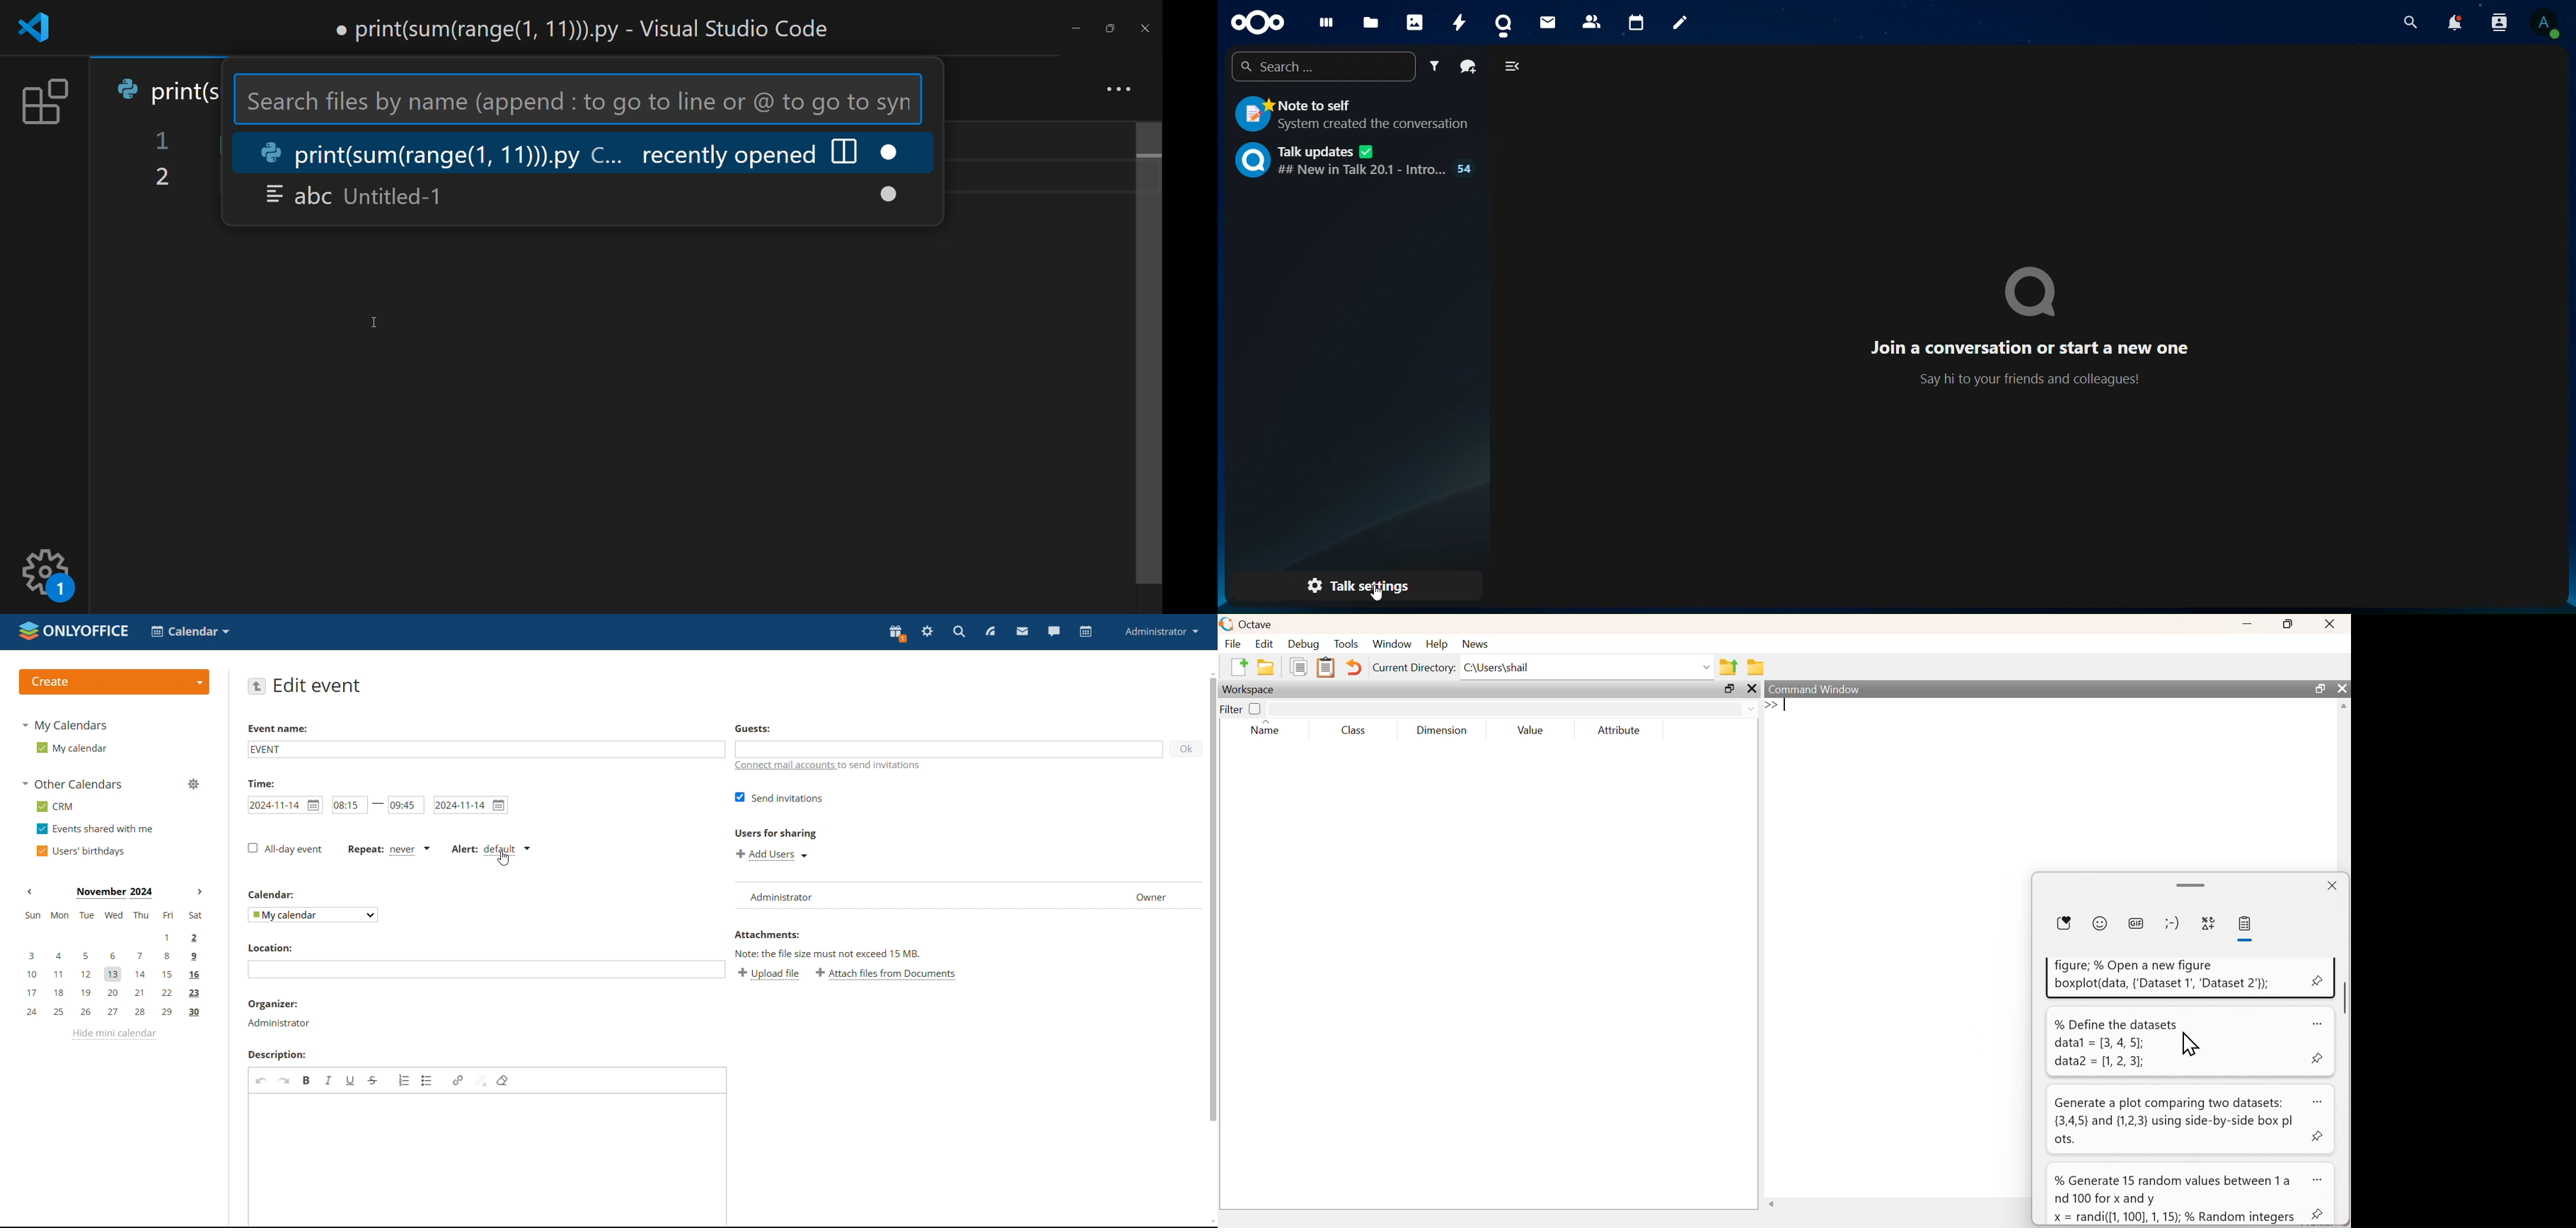 This screenshot has width=2576, height=1232. I want to click on maximize, so click(2289, 623).